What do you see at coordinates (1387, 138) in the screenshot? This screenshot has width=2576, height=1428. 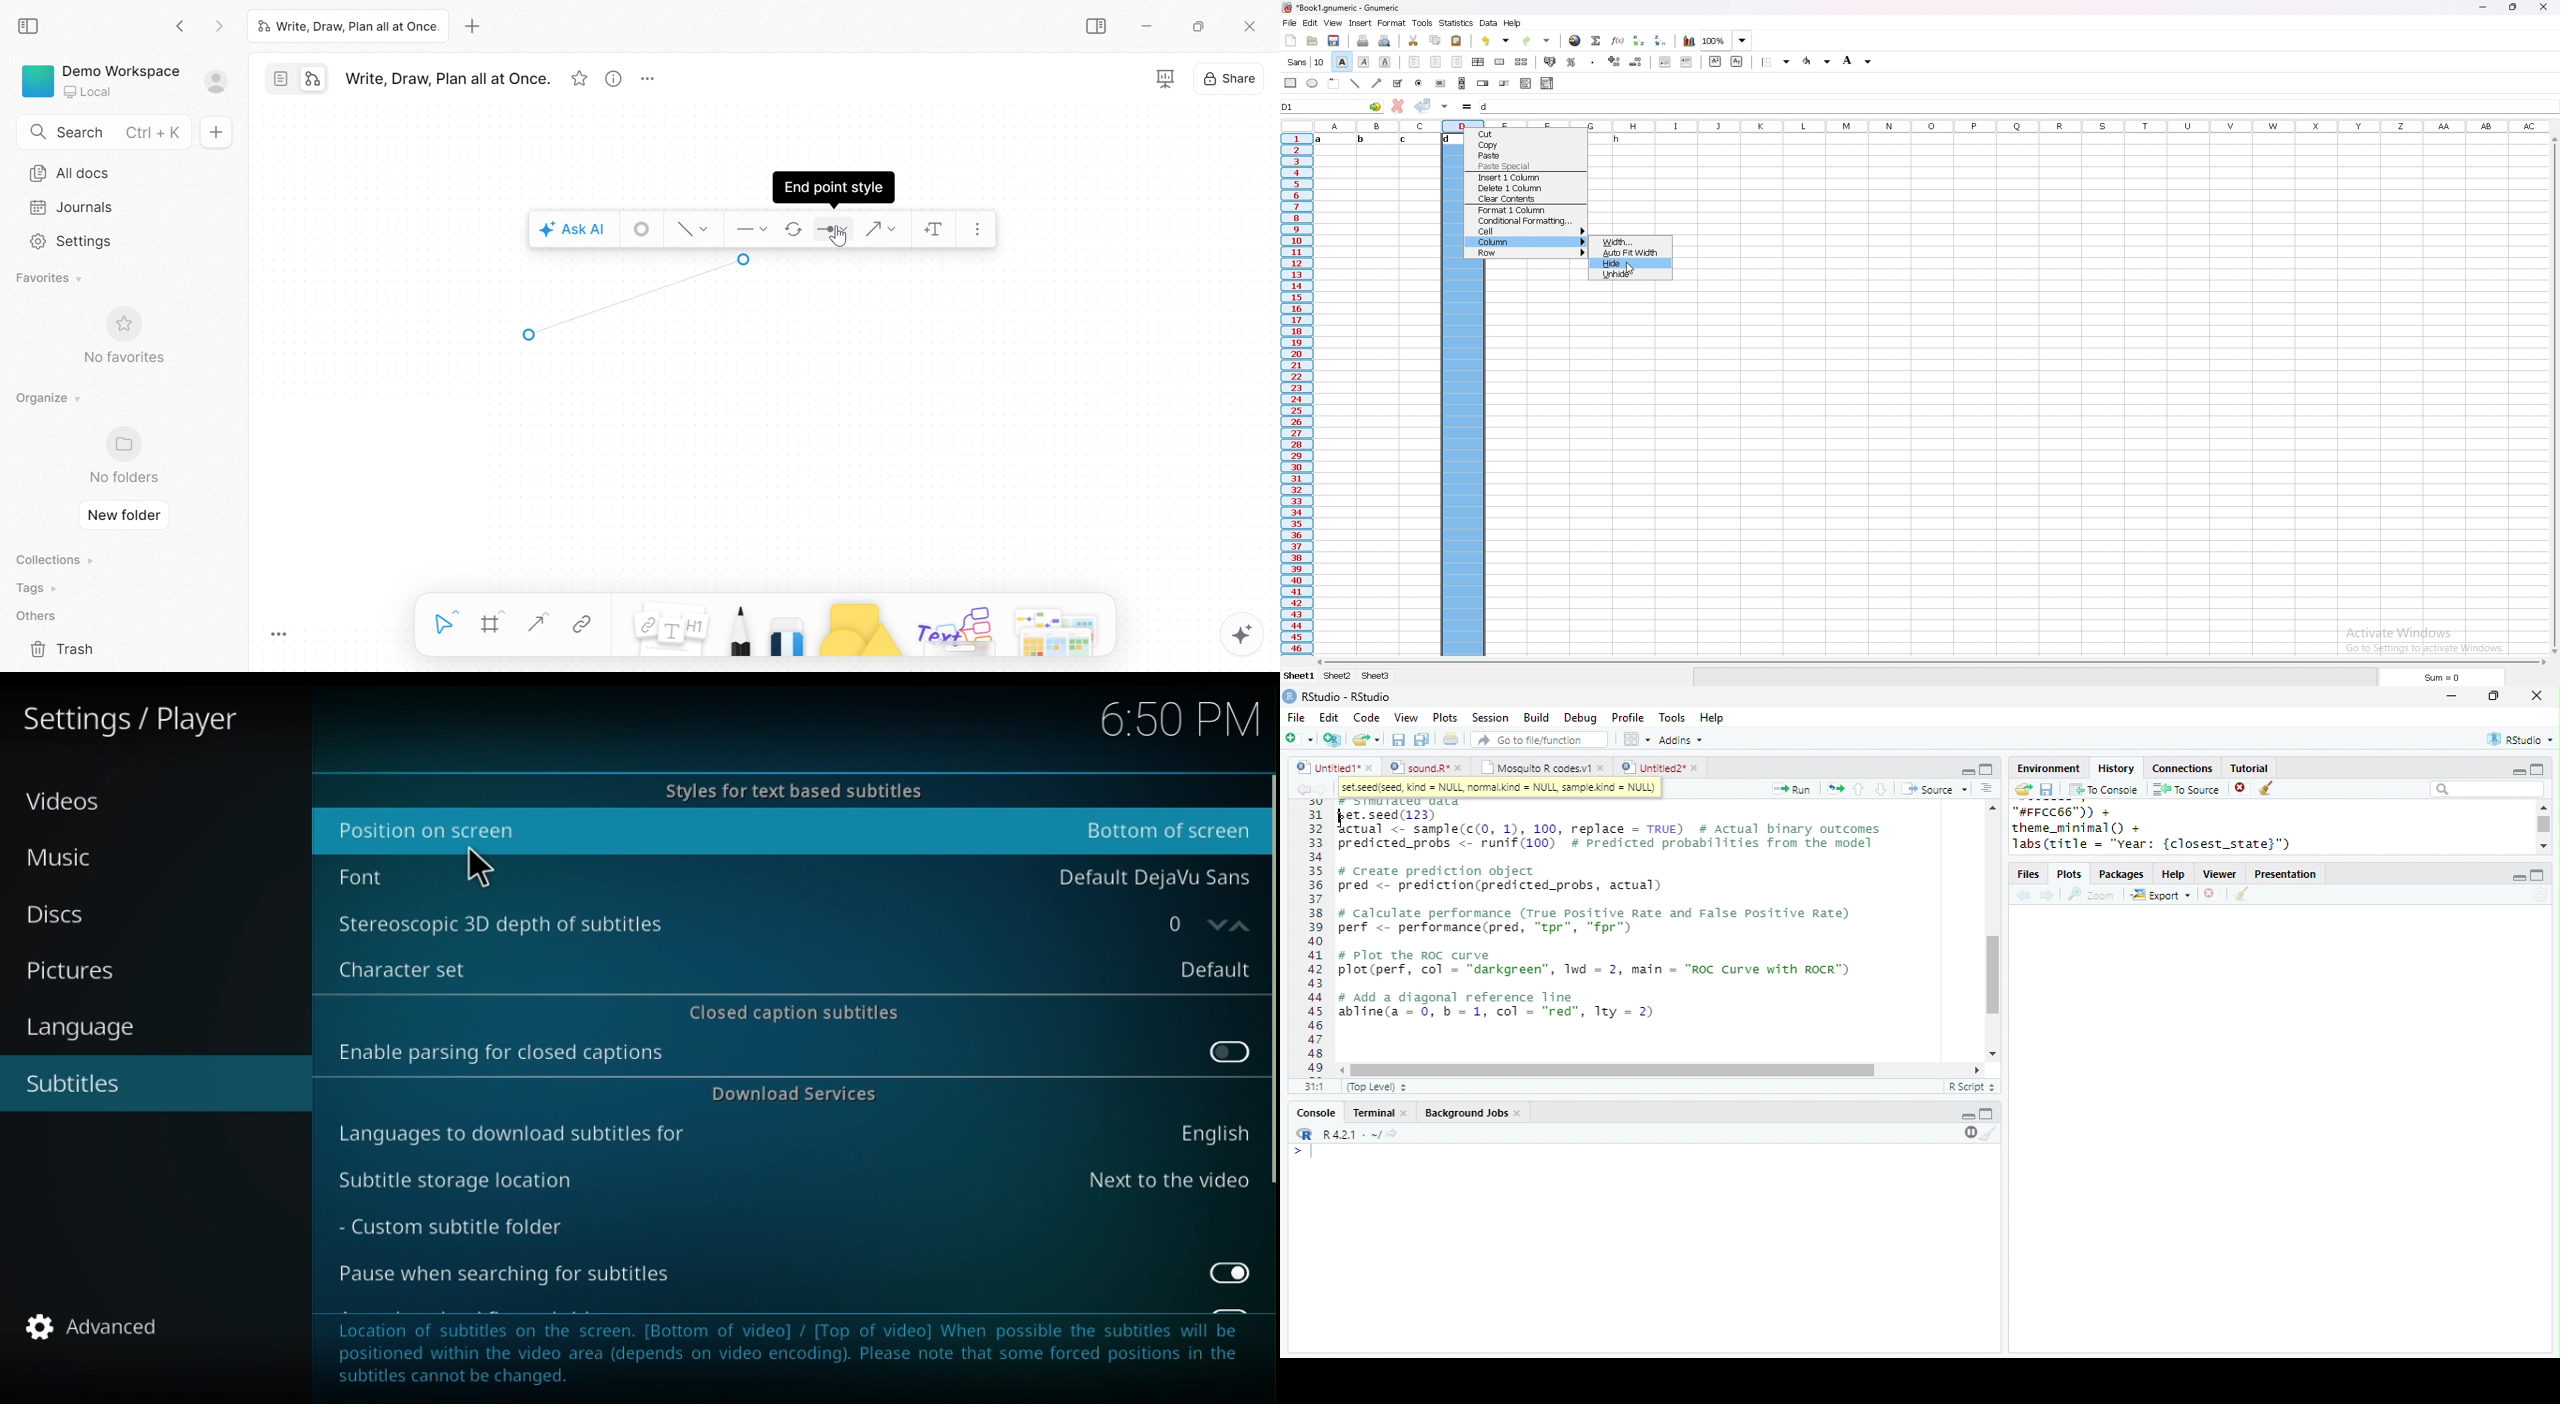 I see `text` at bounding box center [1387, 138].